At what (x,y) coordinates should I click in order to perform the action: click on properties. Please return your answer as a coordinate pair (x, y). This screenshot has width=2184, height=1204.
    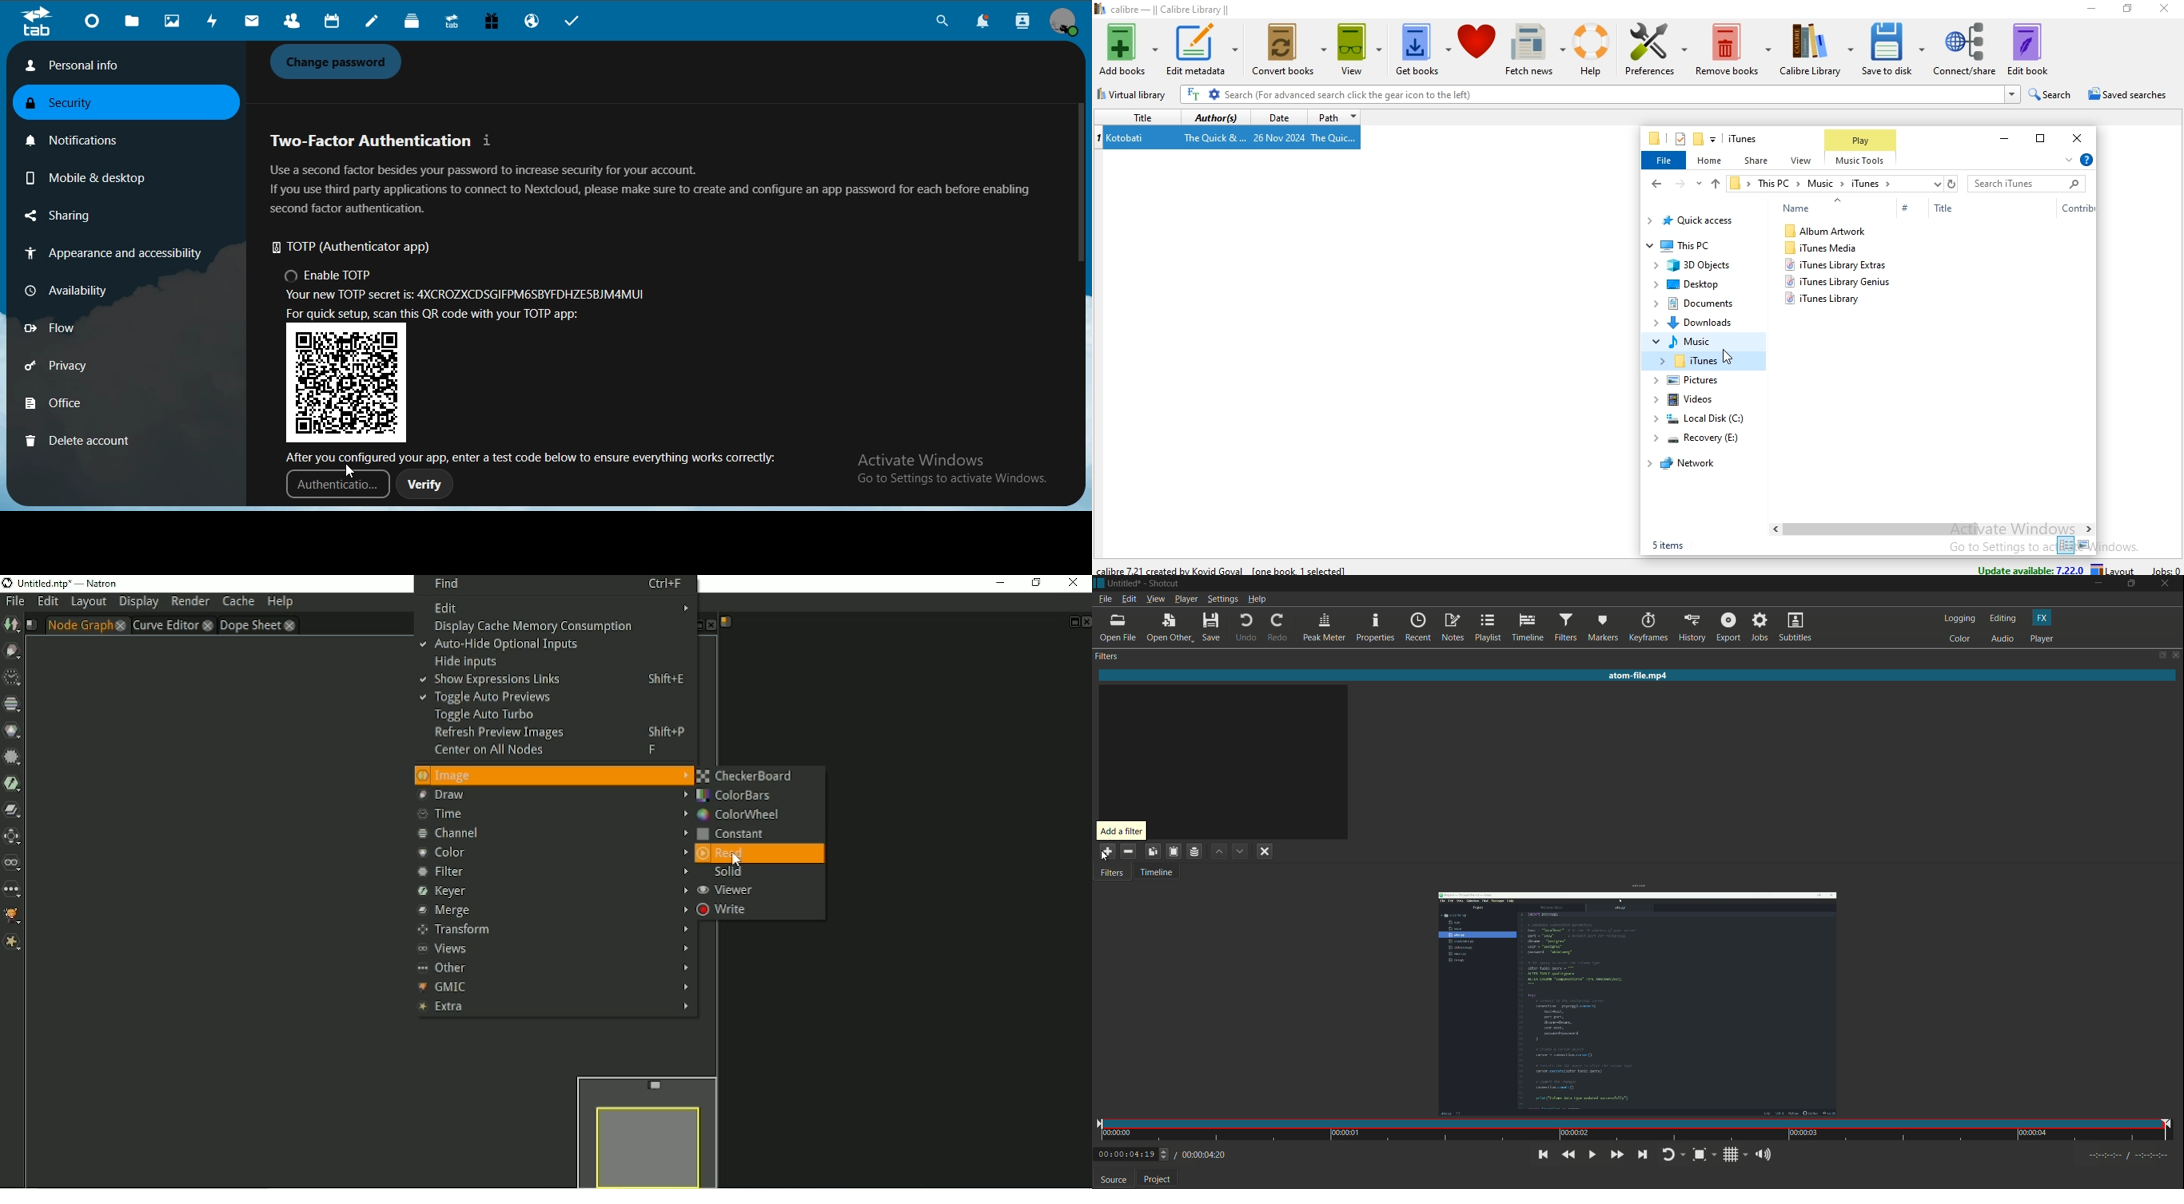
    Looking at the image, I should click on (1679, 138).